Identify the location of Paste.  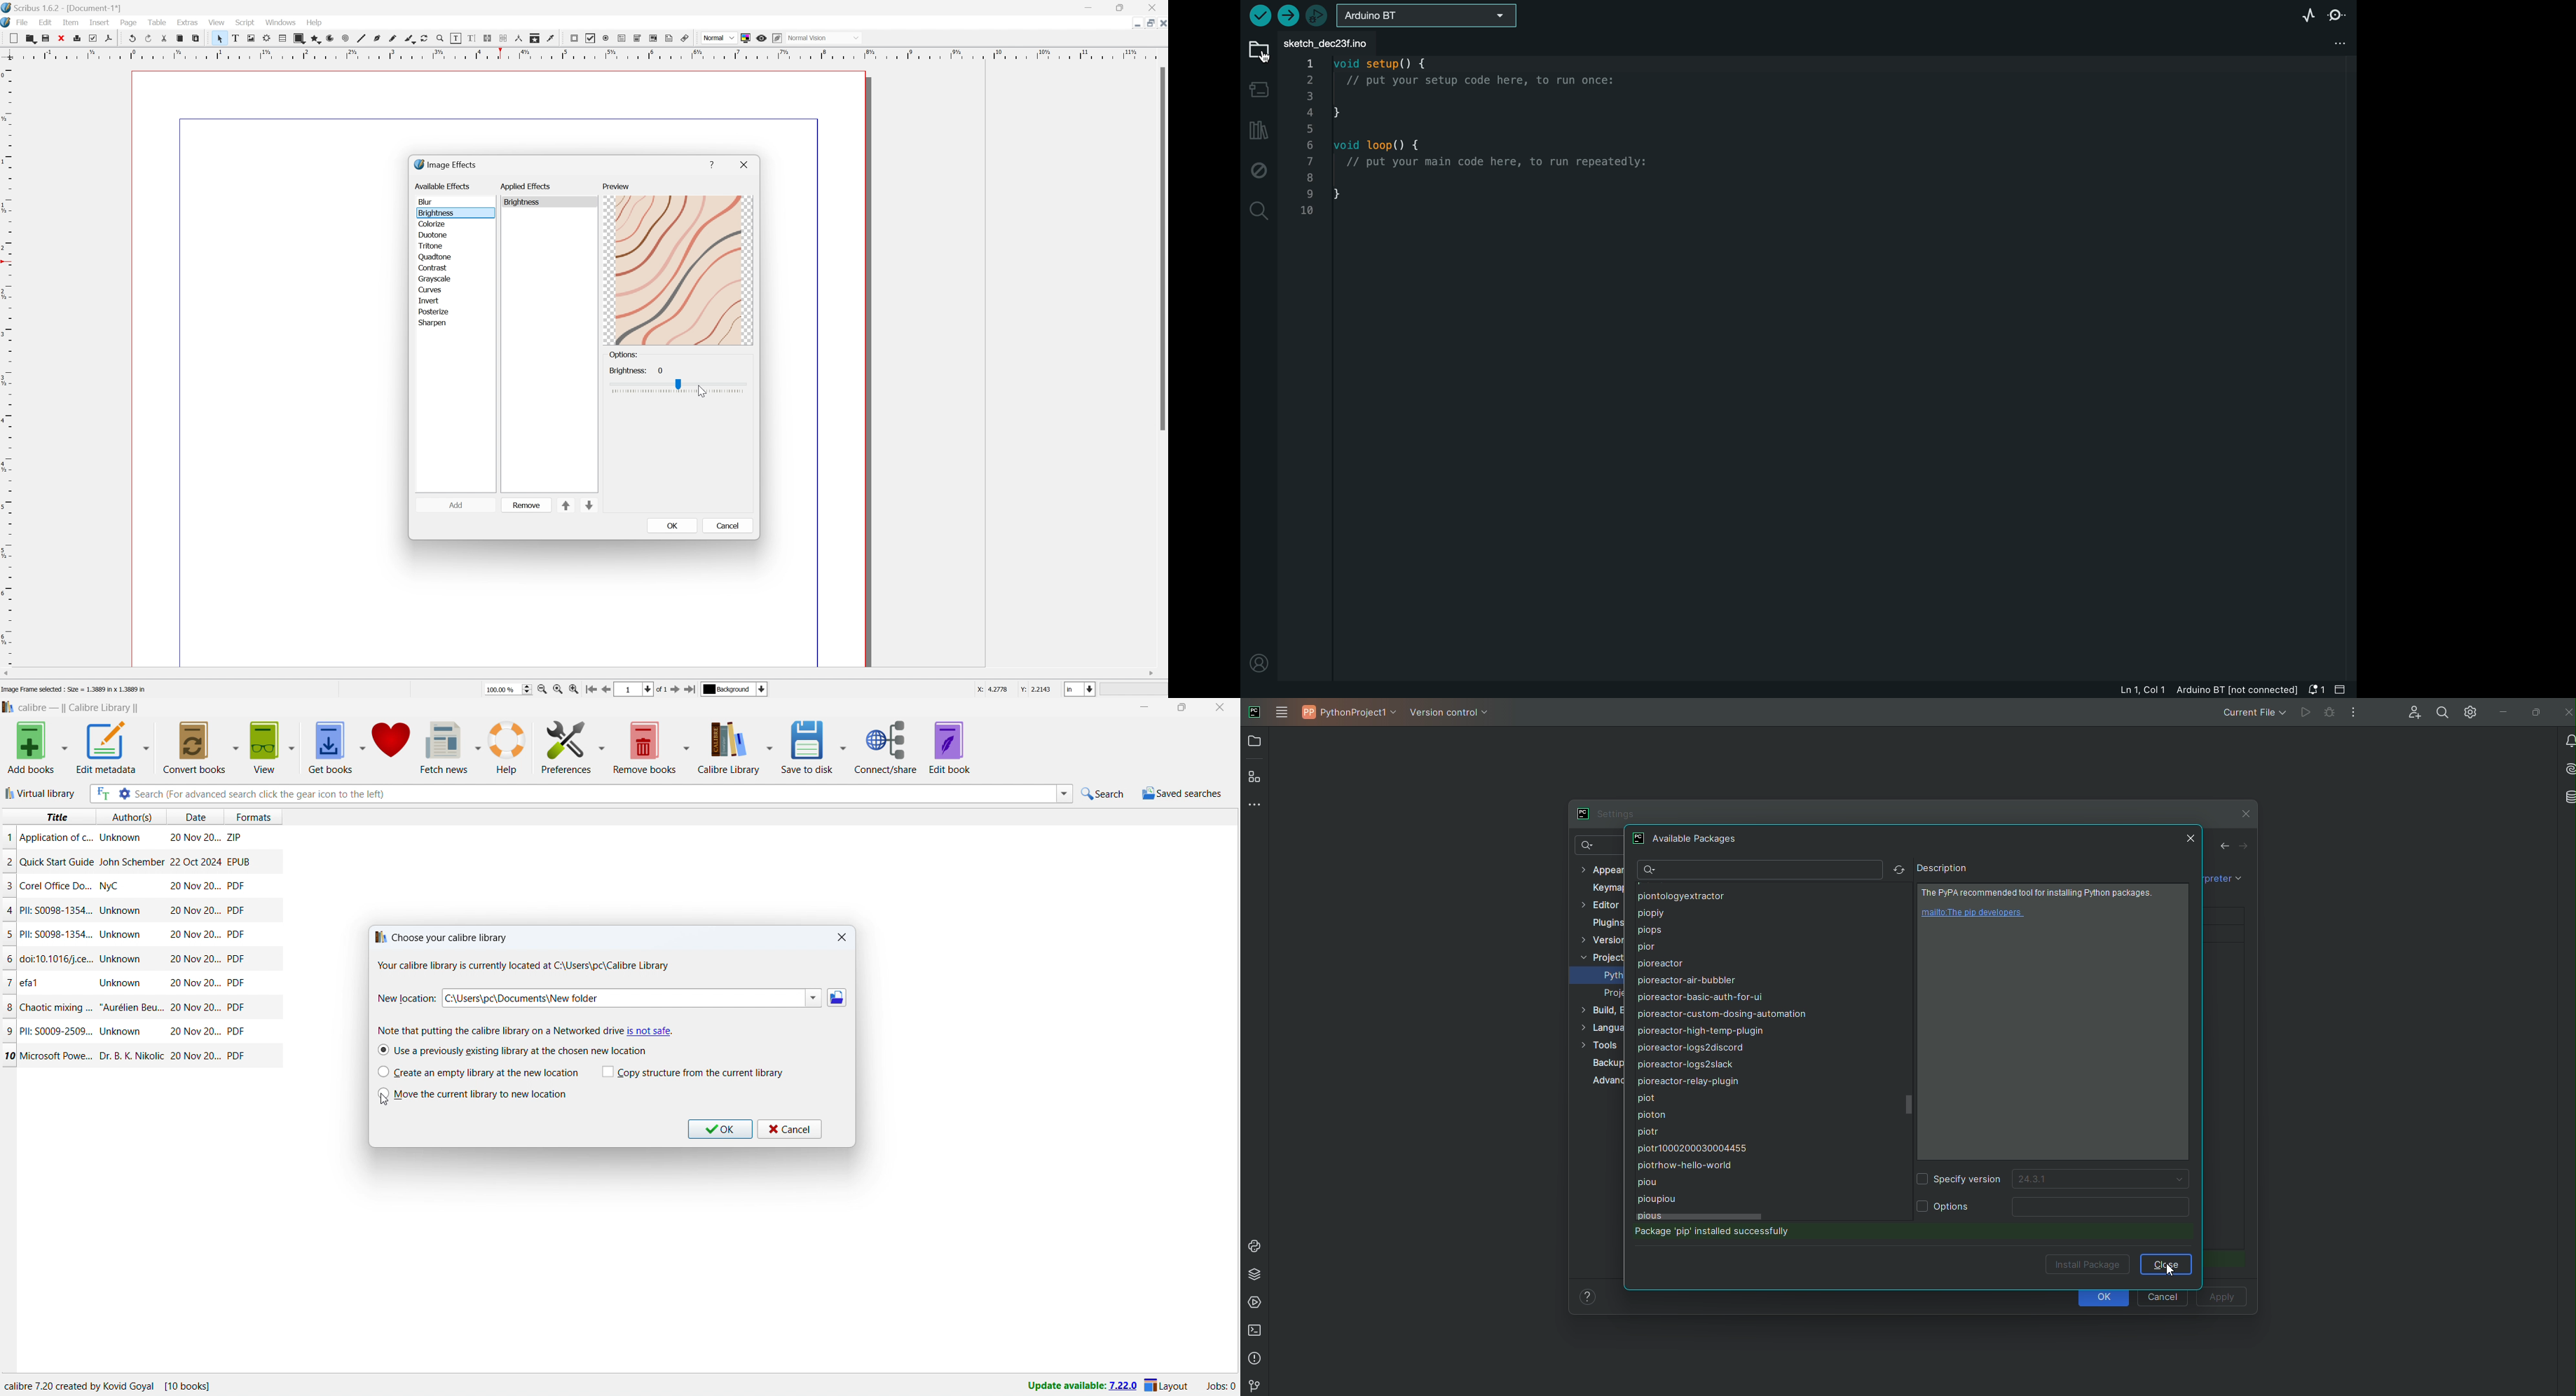
(196, 37).